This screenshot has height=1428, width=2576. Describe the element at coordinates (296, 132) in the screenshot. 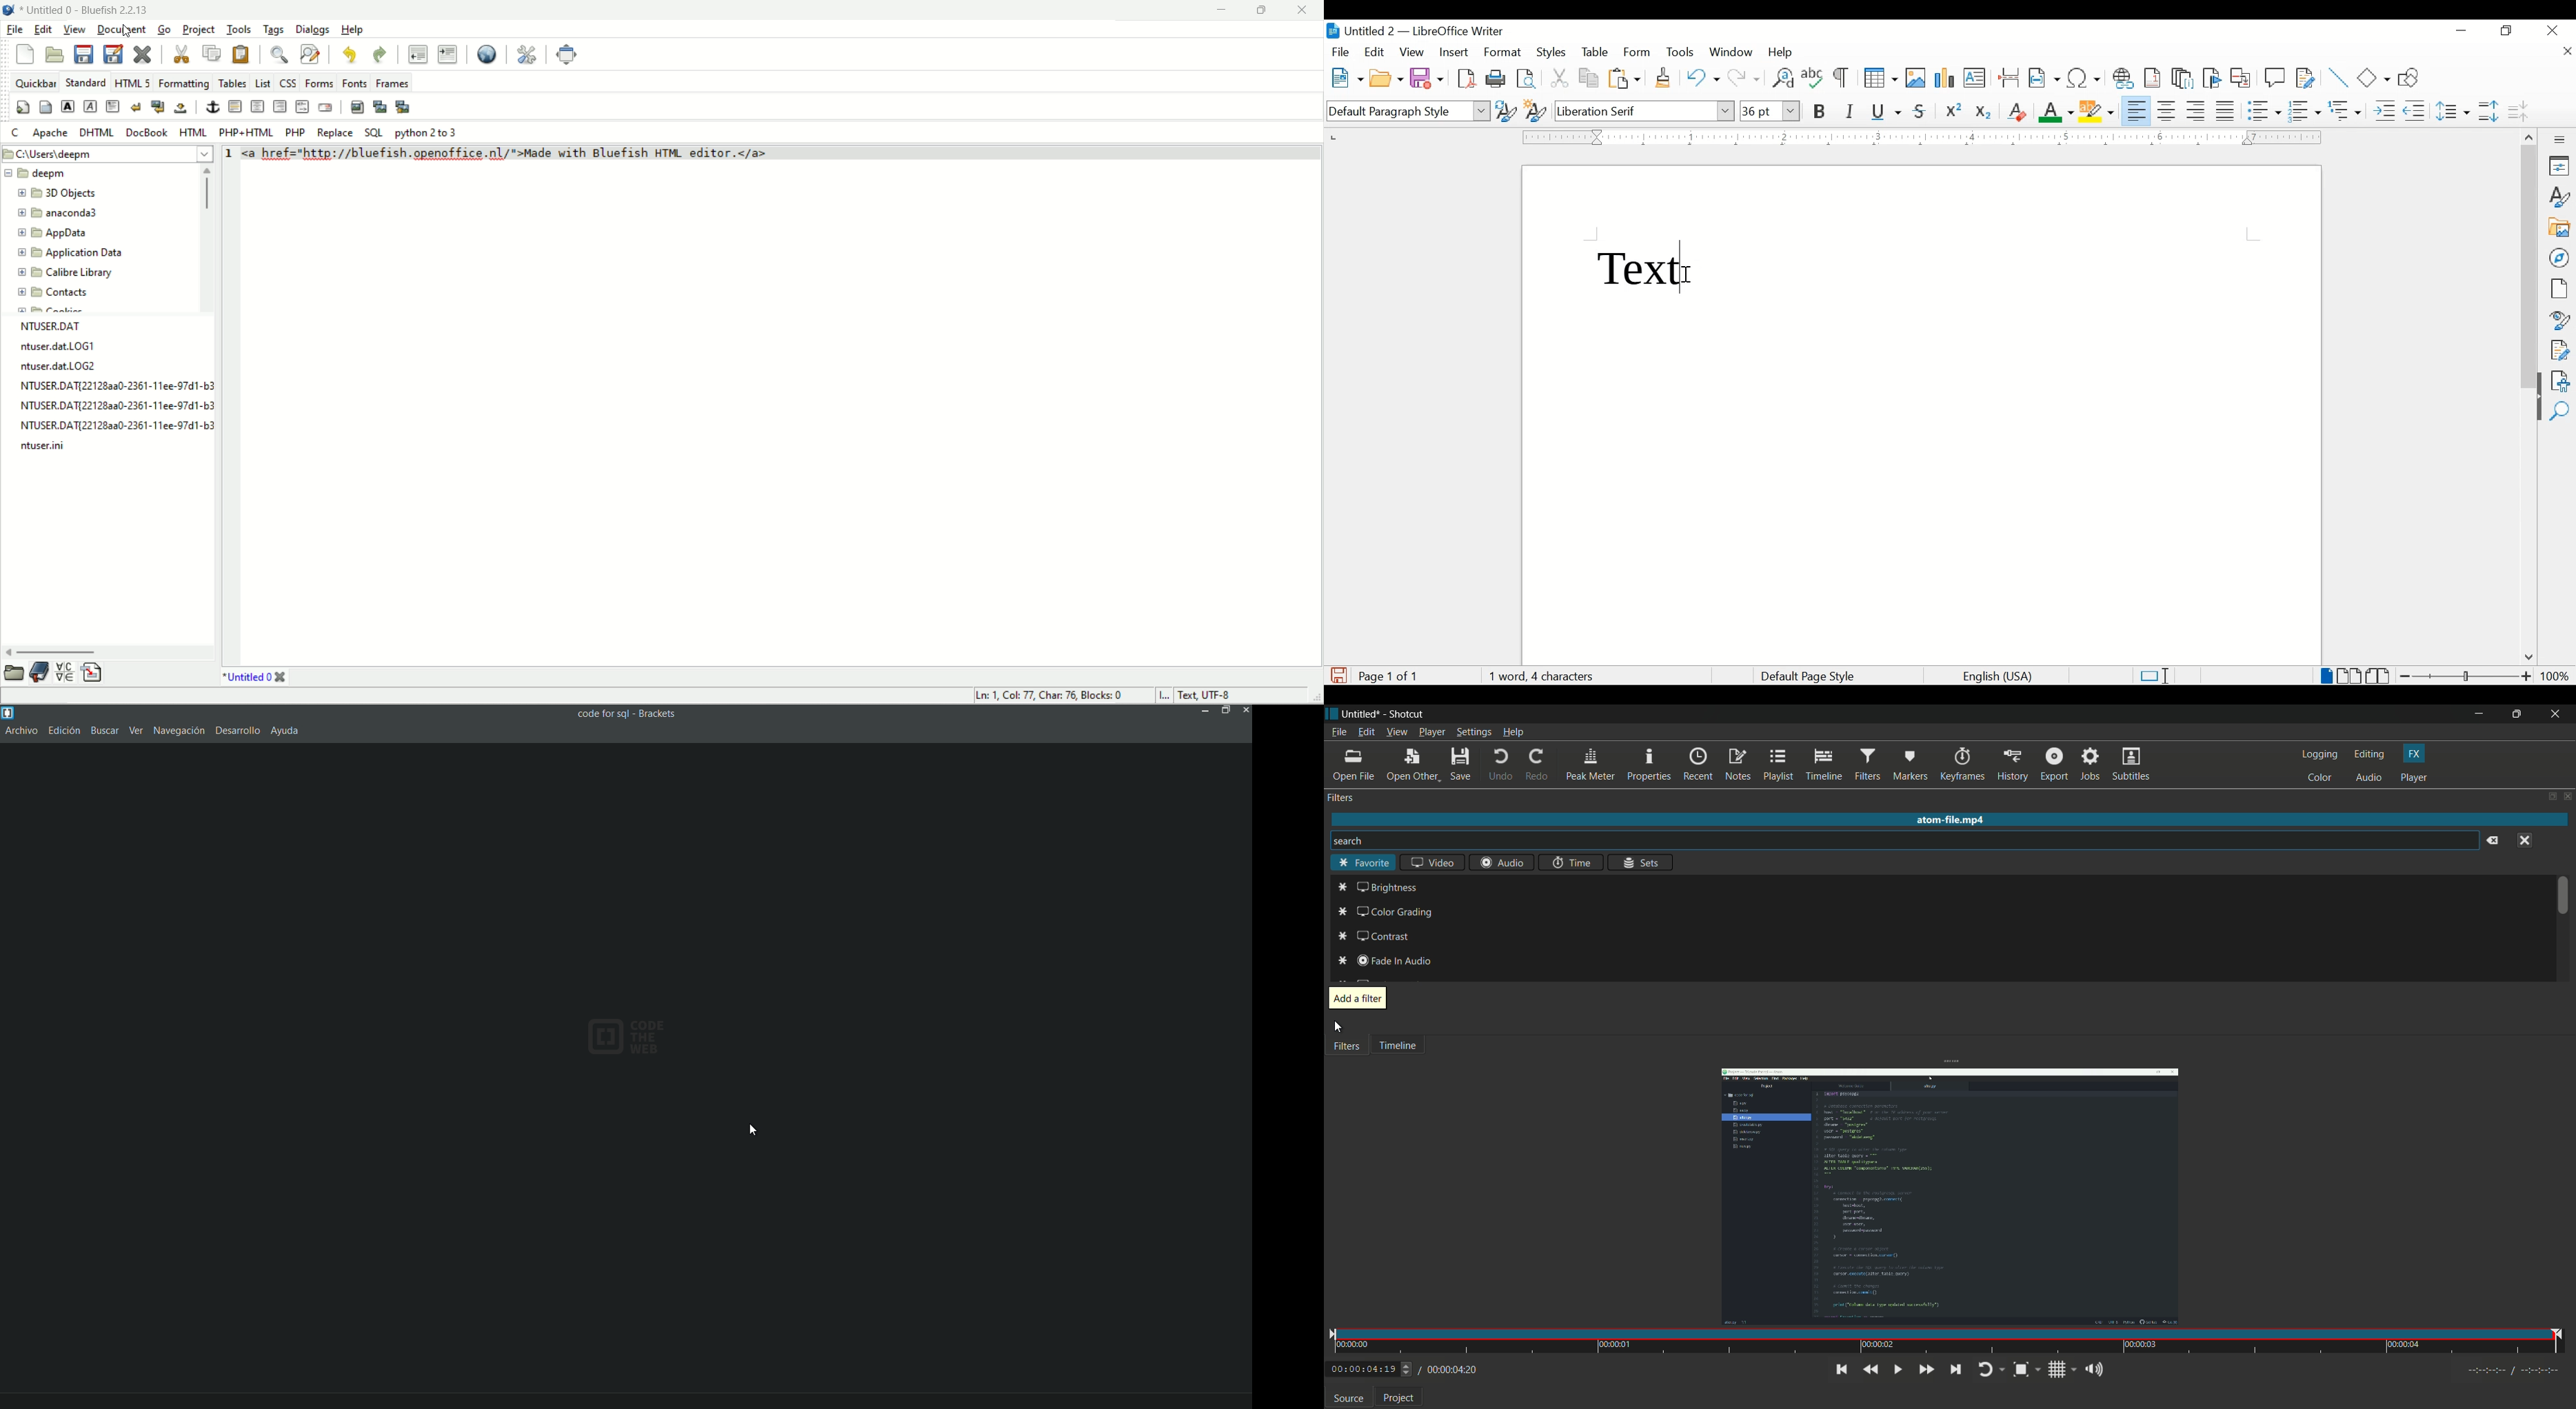

I see `PHP` at that location.